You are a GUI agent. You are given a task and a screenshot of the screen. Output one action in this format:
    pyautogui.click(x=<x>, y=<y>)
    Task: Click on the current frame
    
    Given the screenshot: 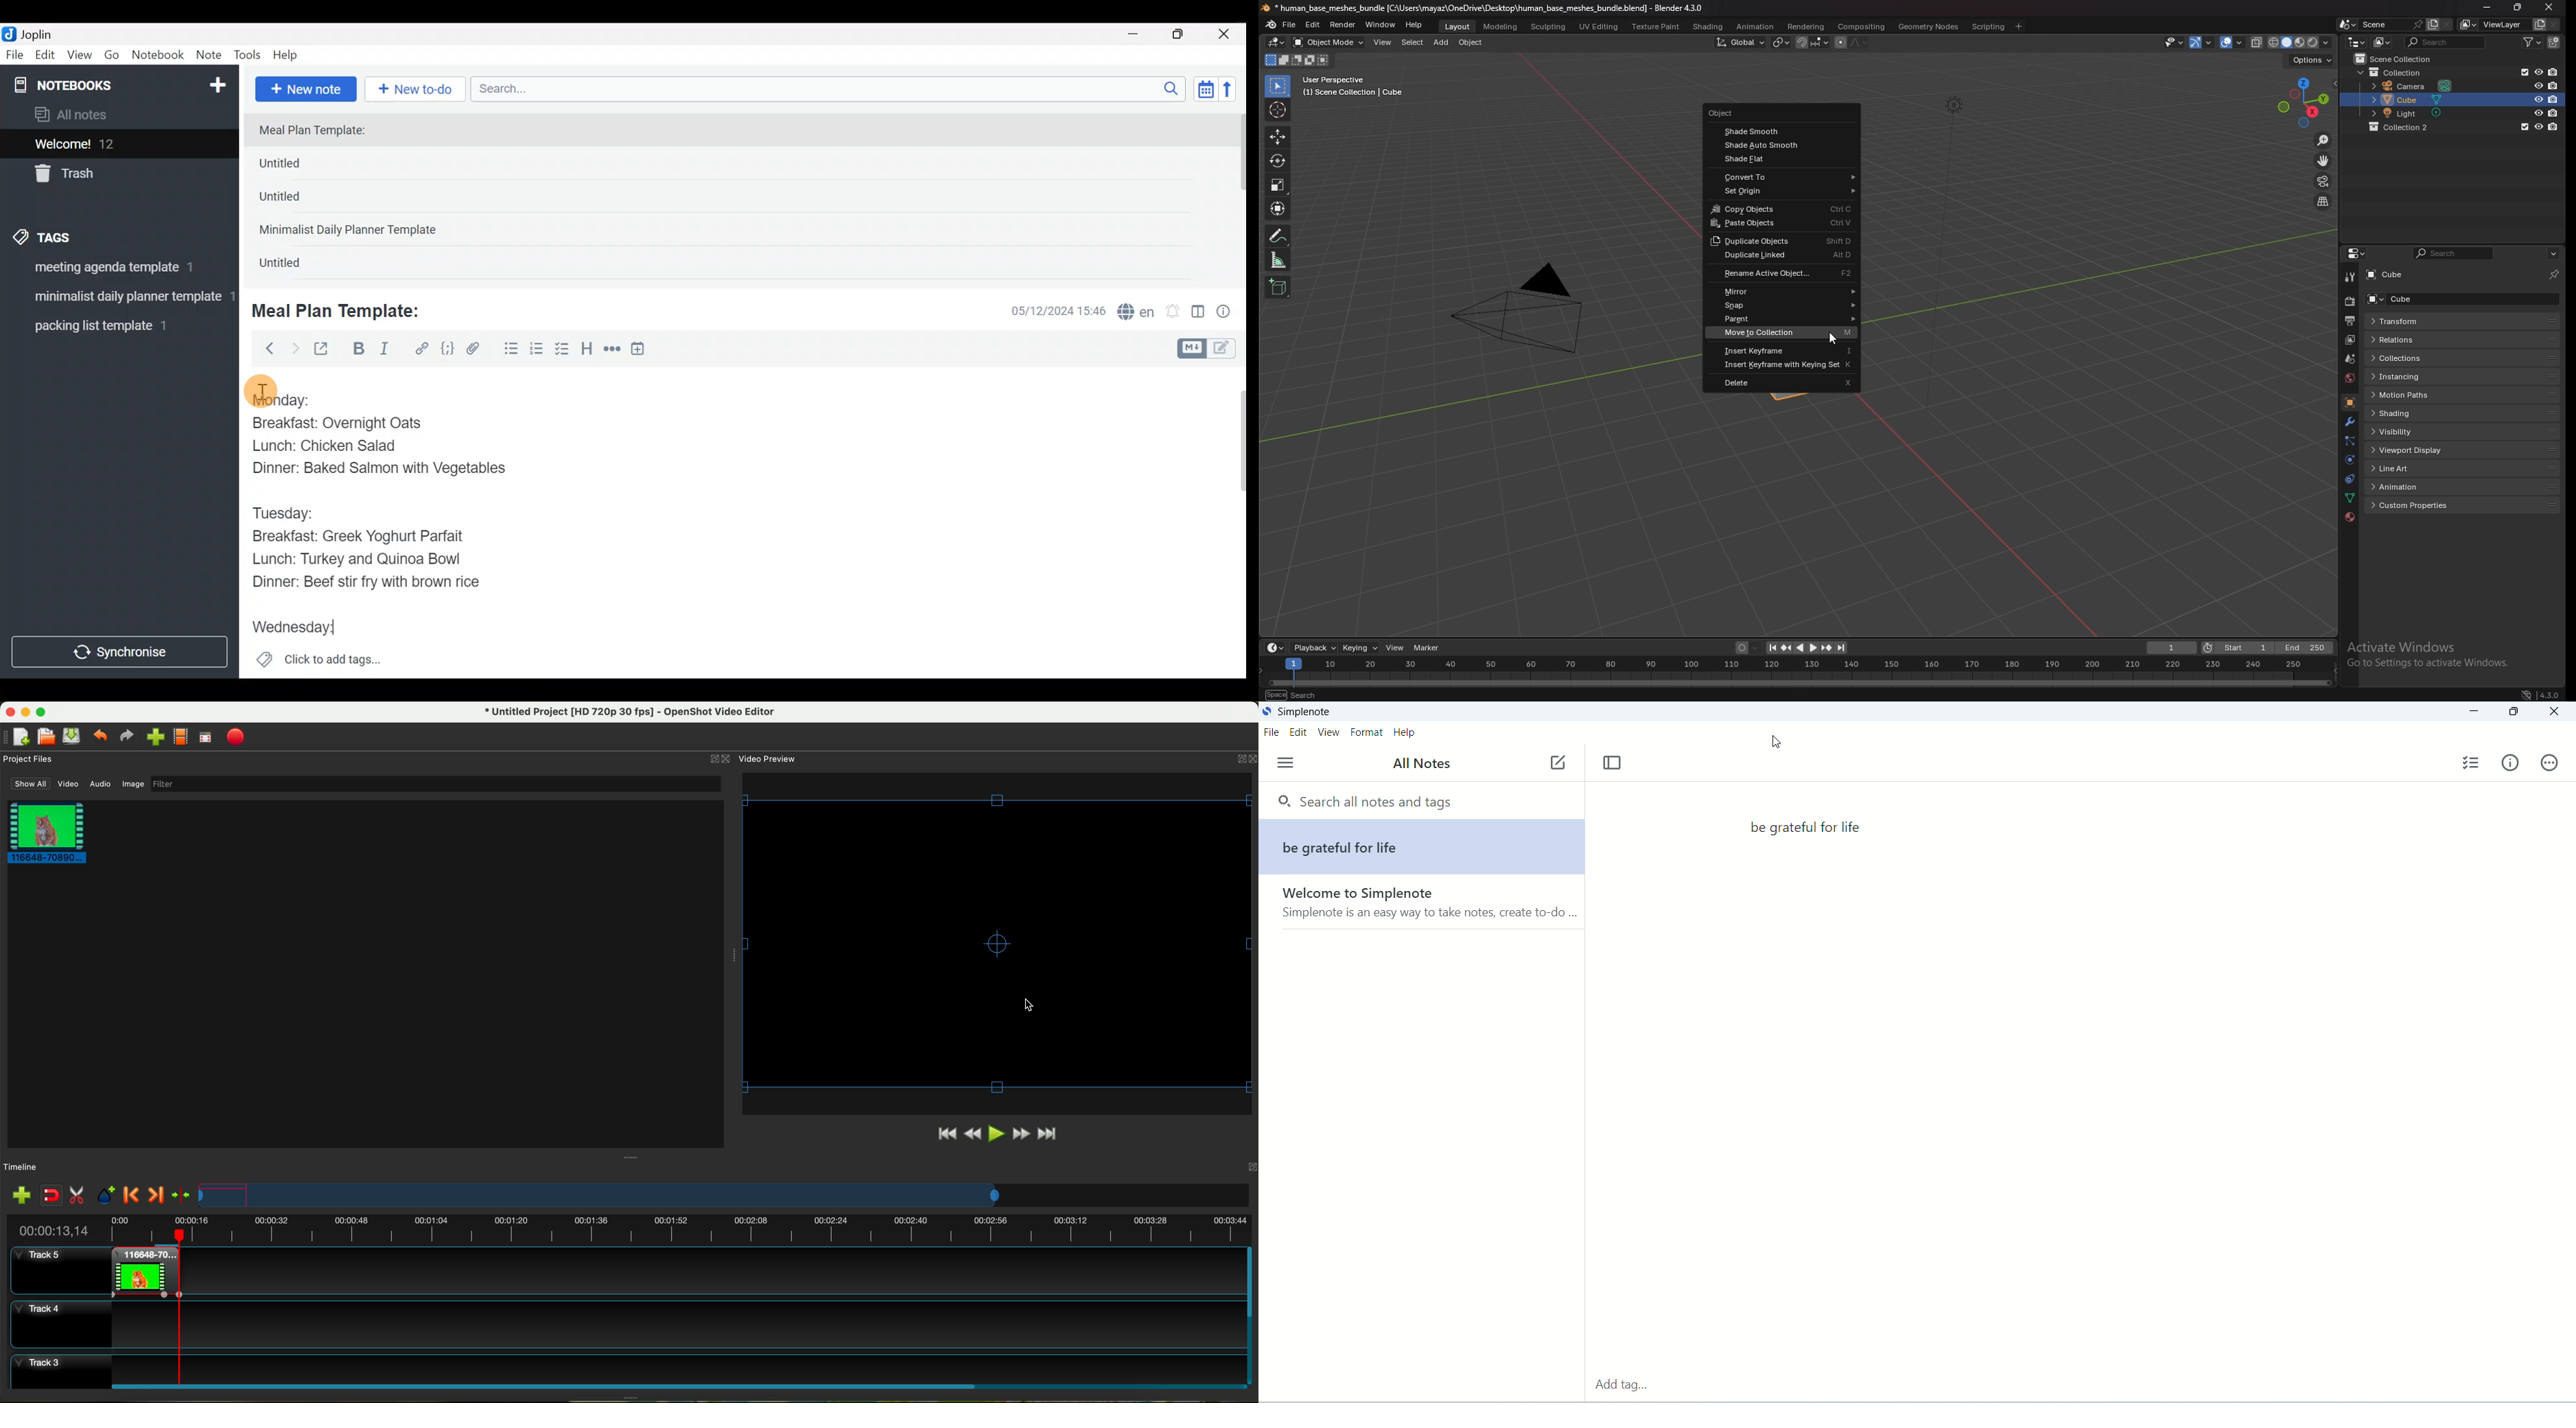 What is the action you would take?
    pyautogui.click(x=2171, y=648)
    